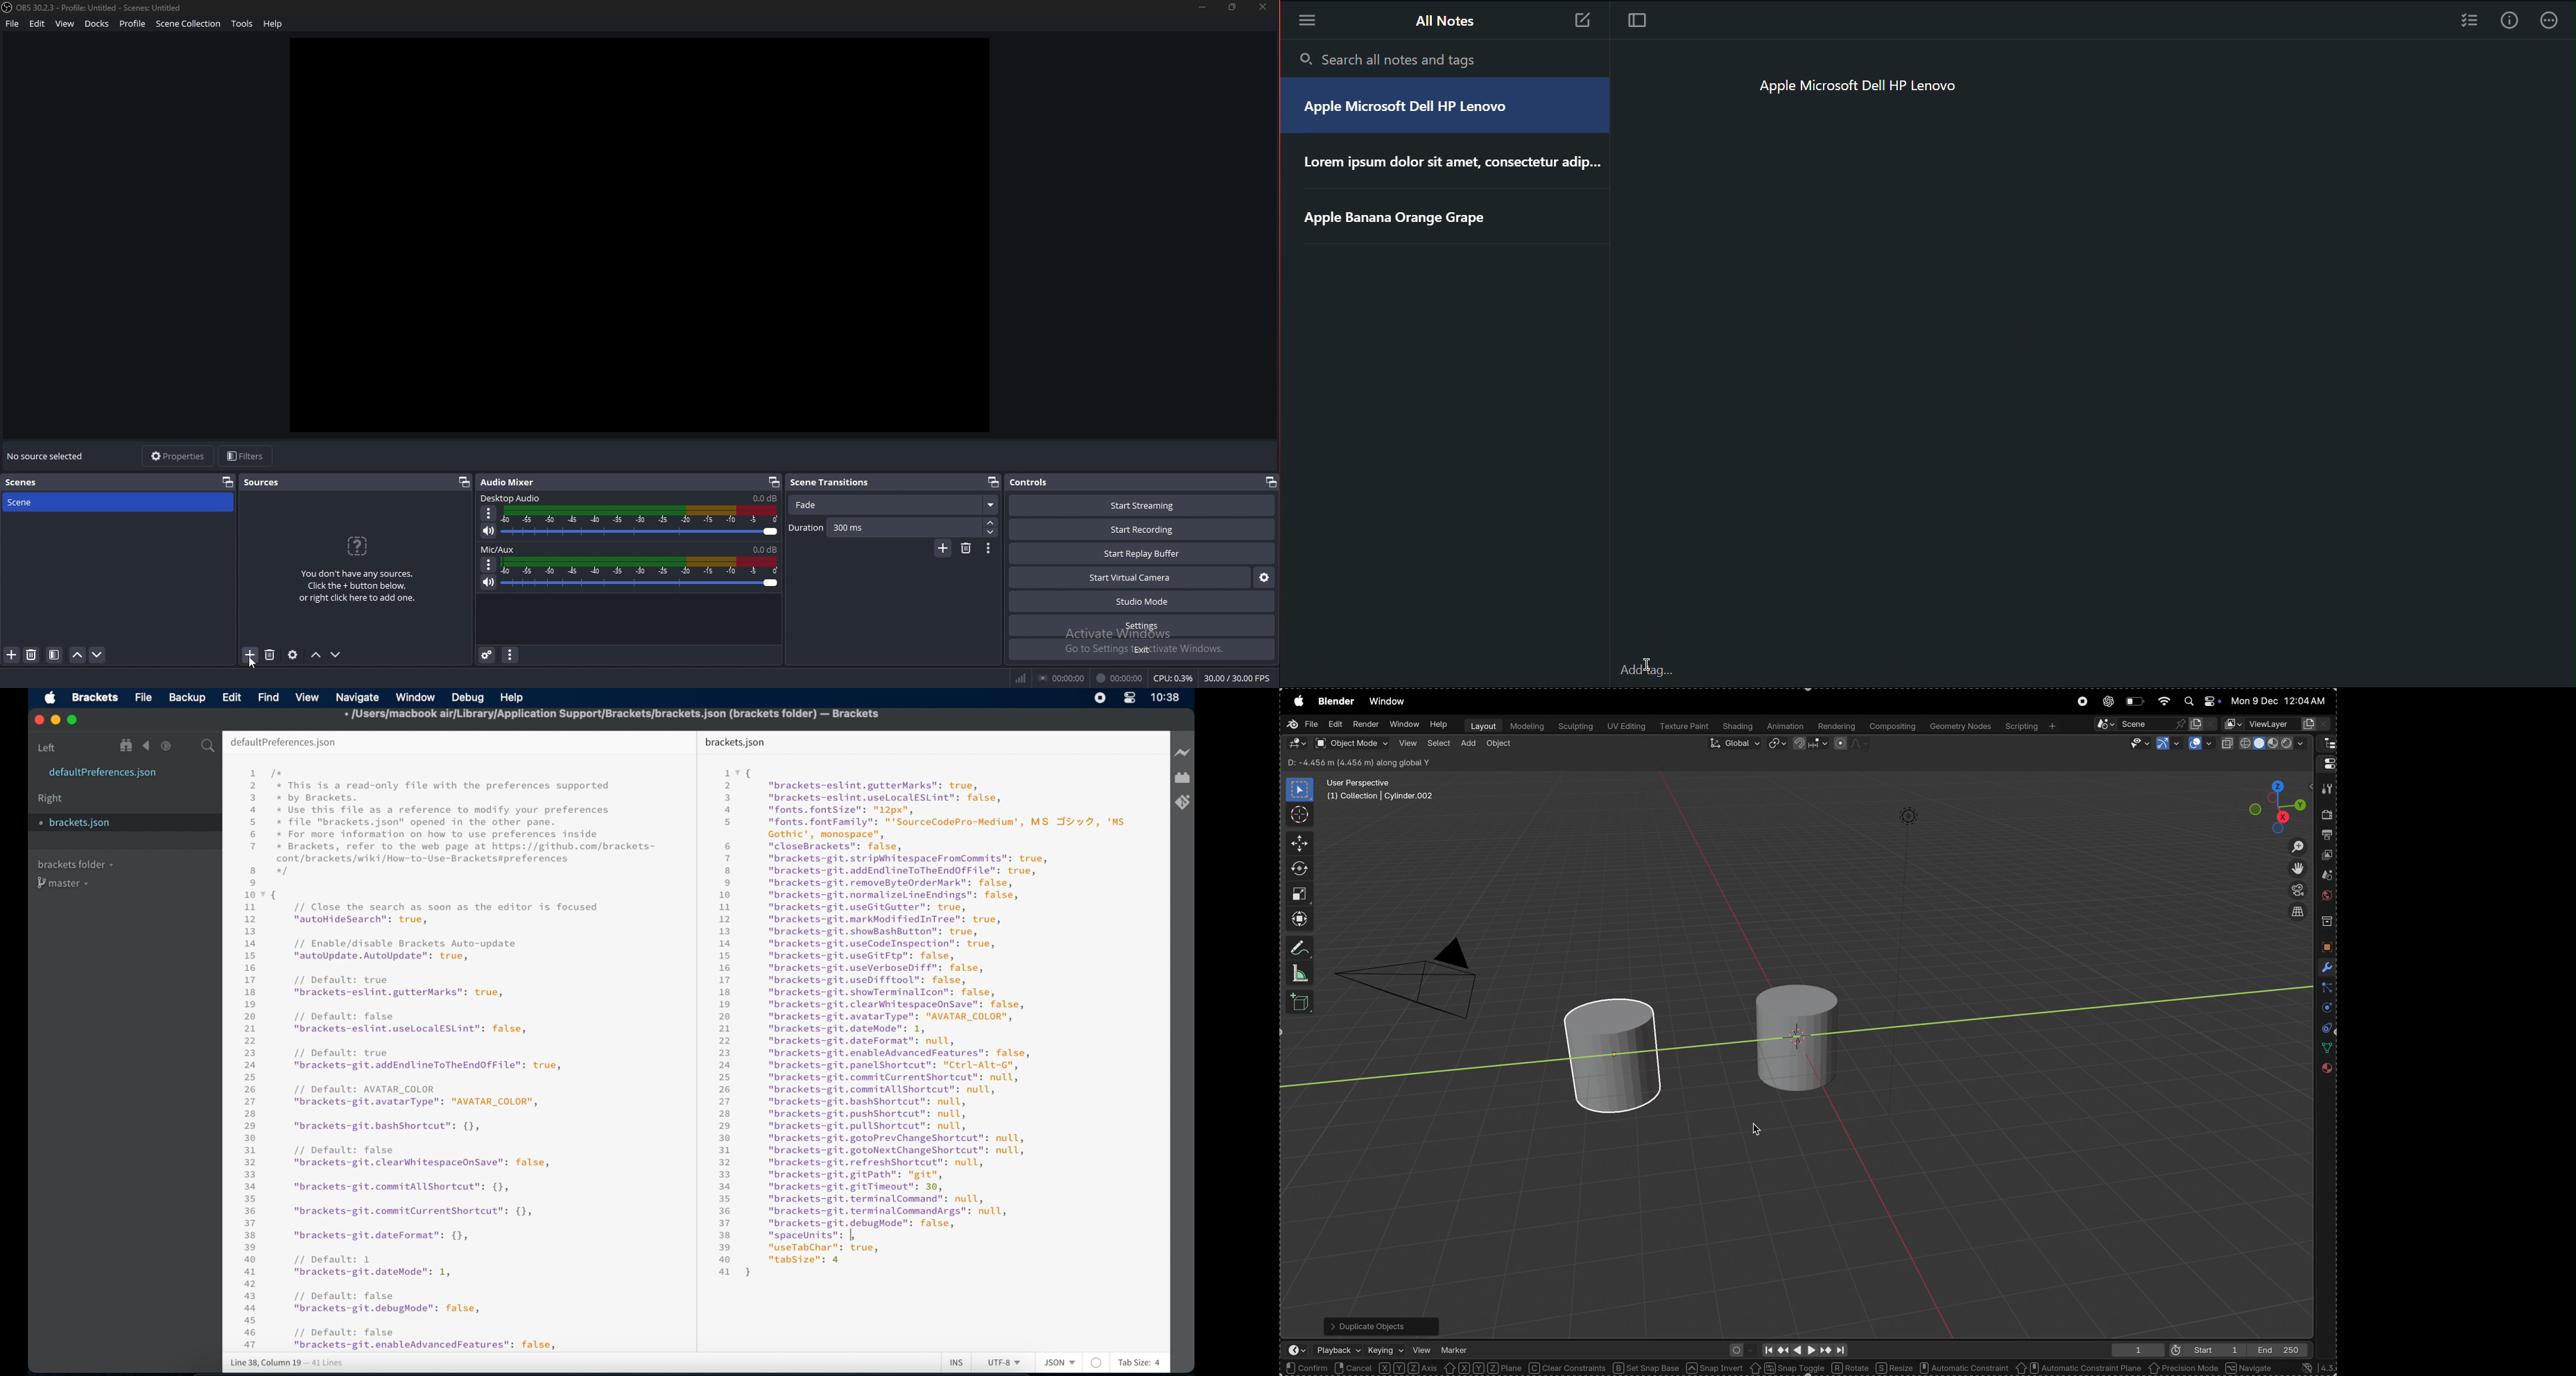 Image resolution: width=2576 pixels, height=1400 pixels. Describe the element at coordinates (317, 654) in the screenshot. I see `move source up` at that location.